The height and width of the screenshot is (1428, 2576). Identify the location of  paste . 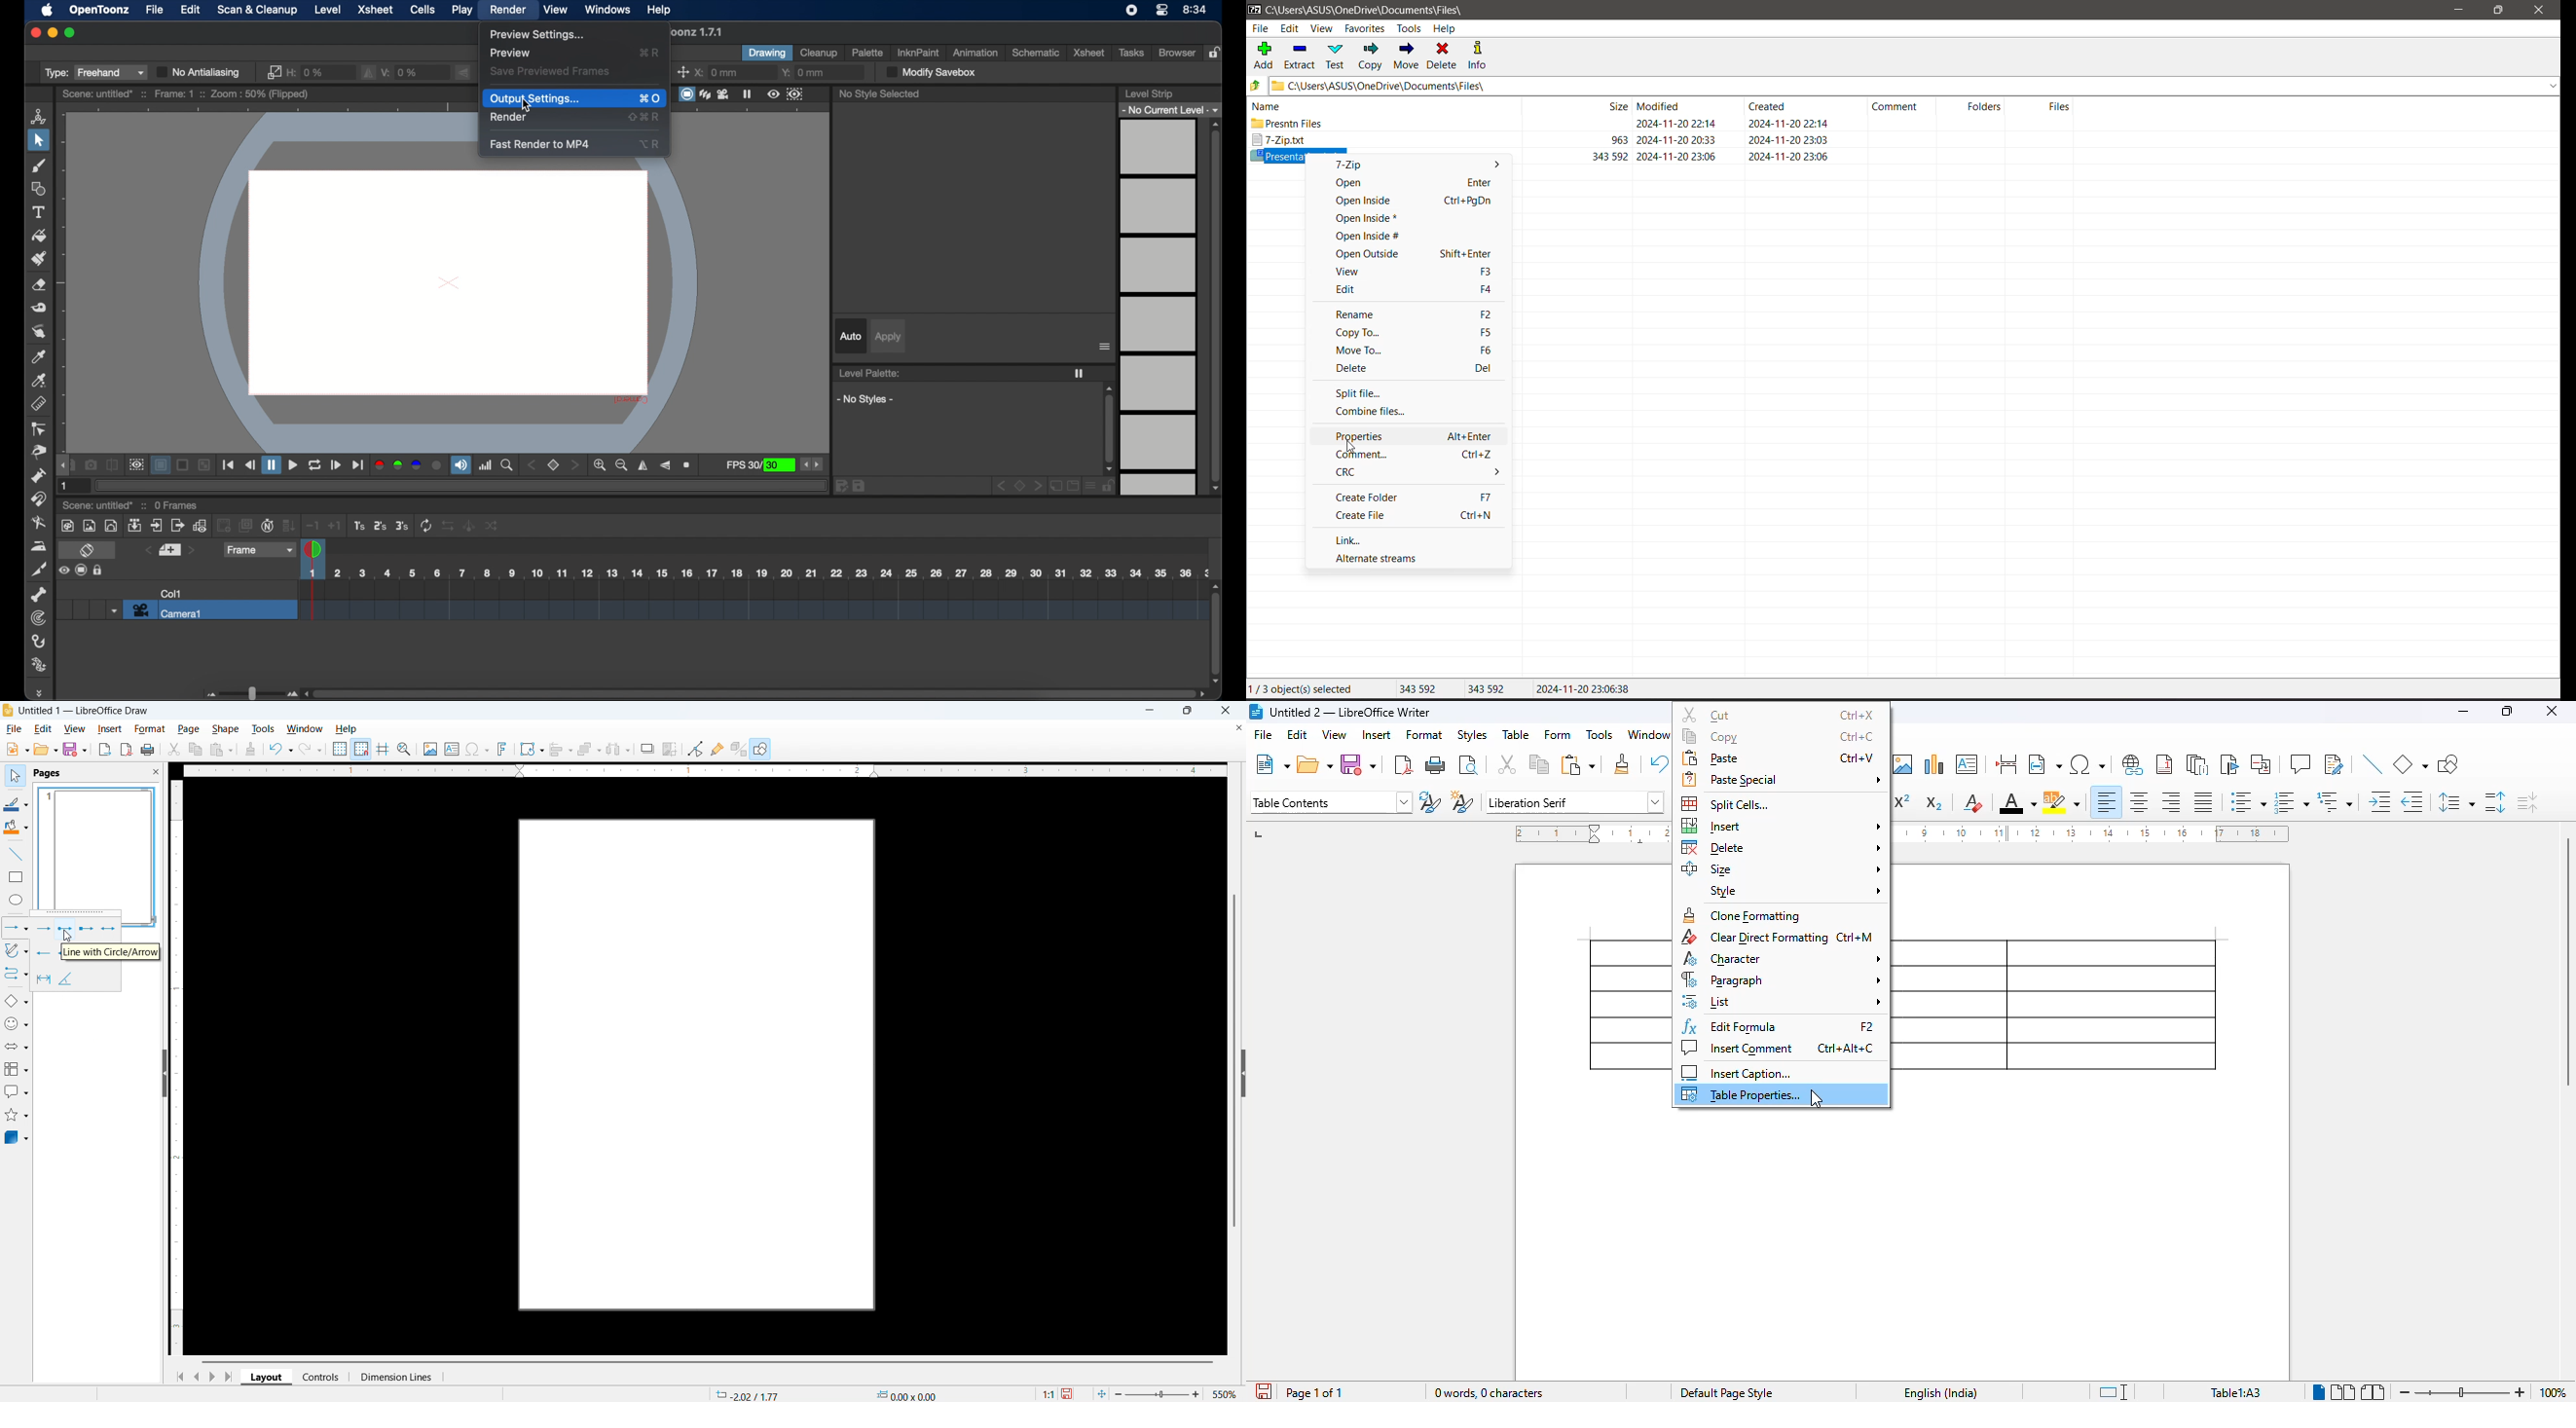
(221, 750).